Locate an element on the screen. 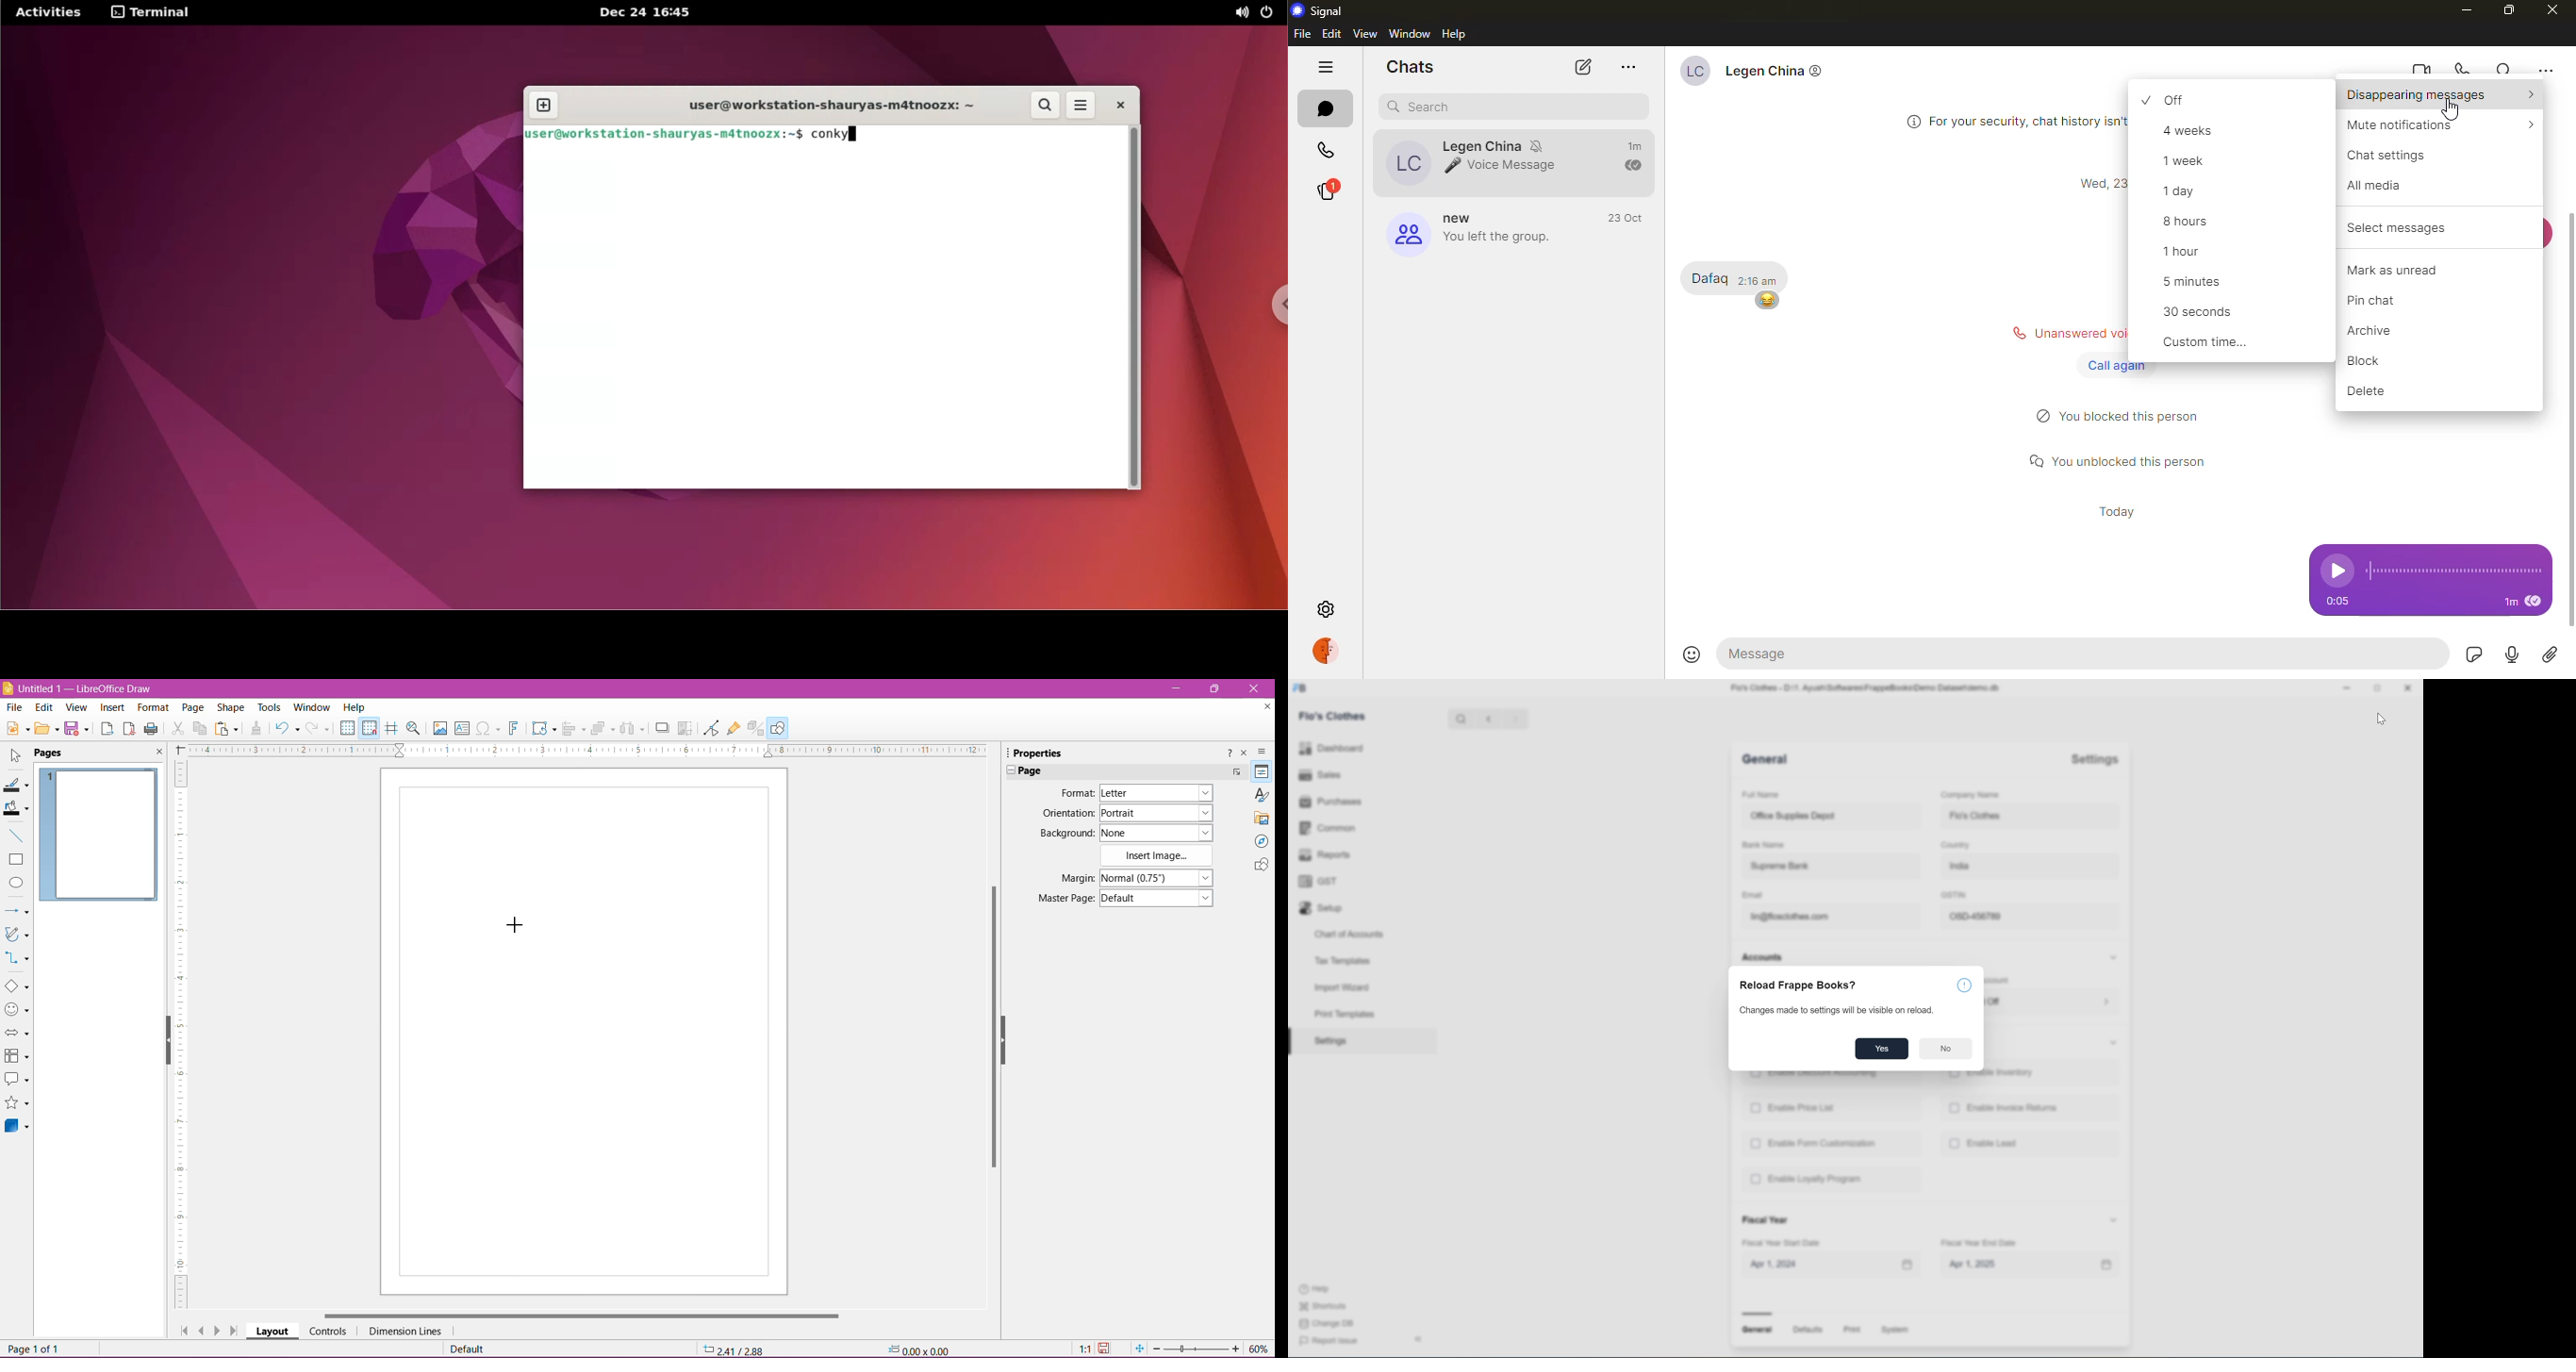 The image size is (2576, 1372). Expand/Close Pane is located at coordinates (1006, 771).